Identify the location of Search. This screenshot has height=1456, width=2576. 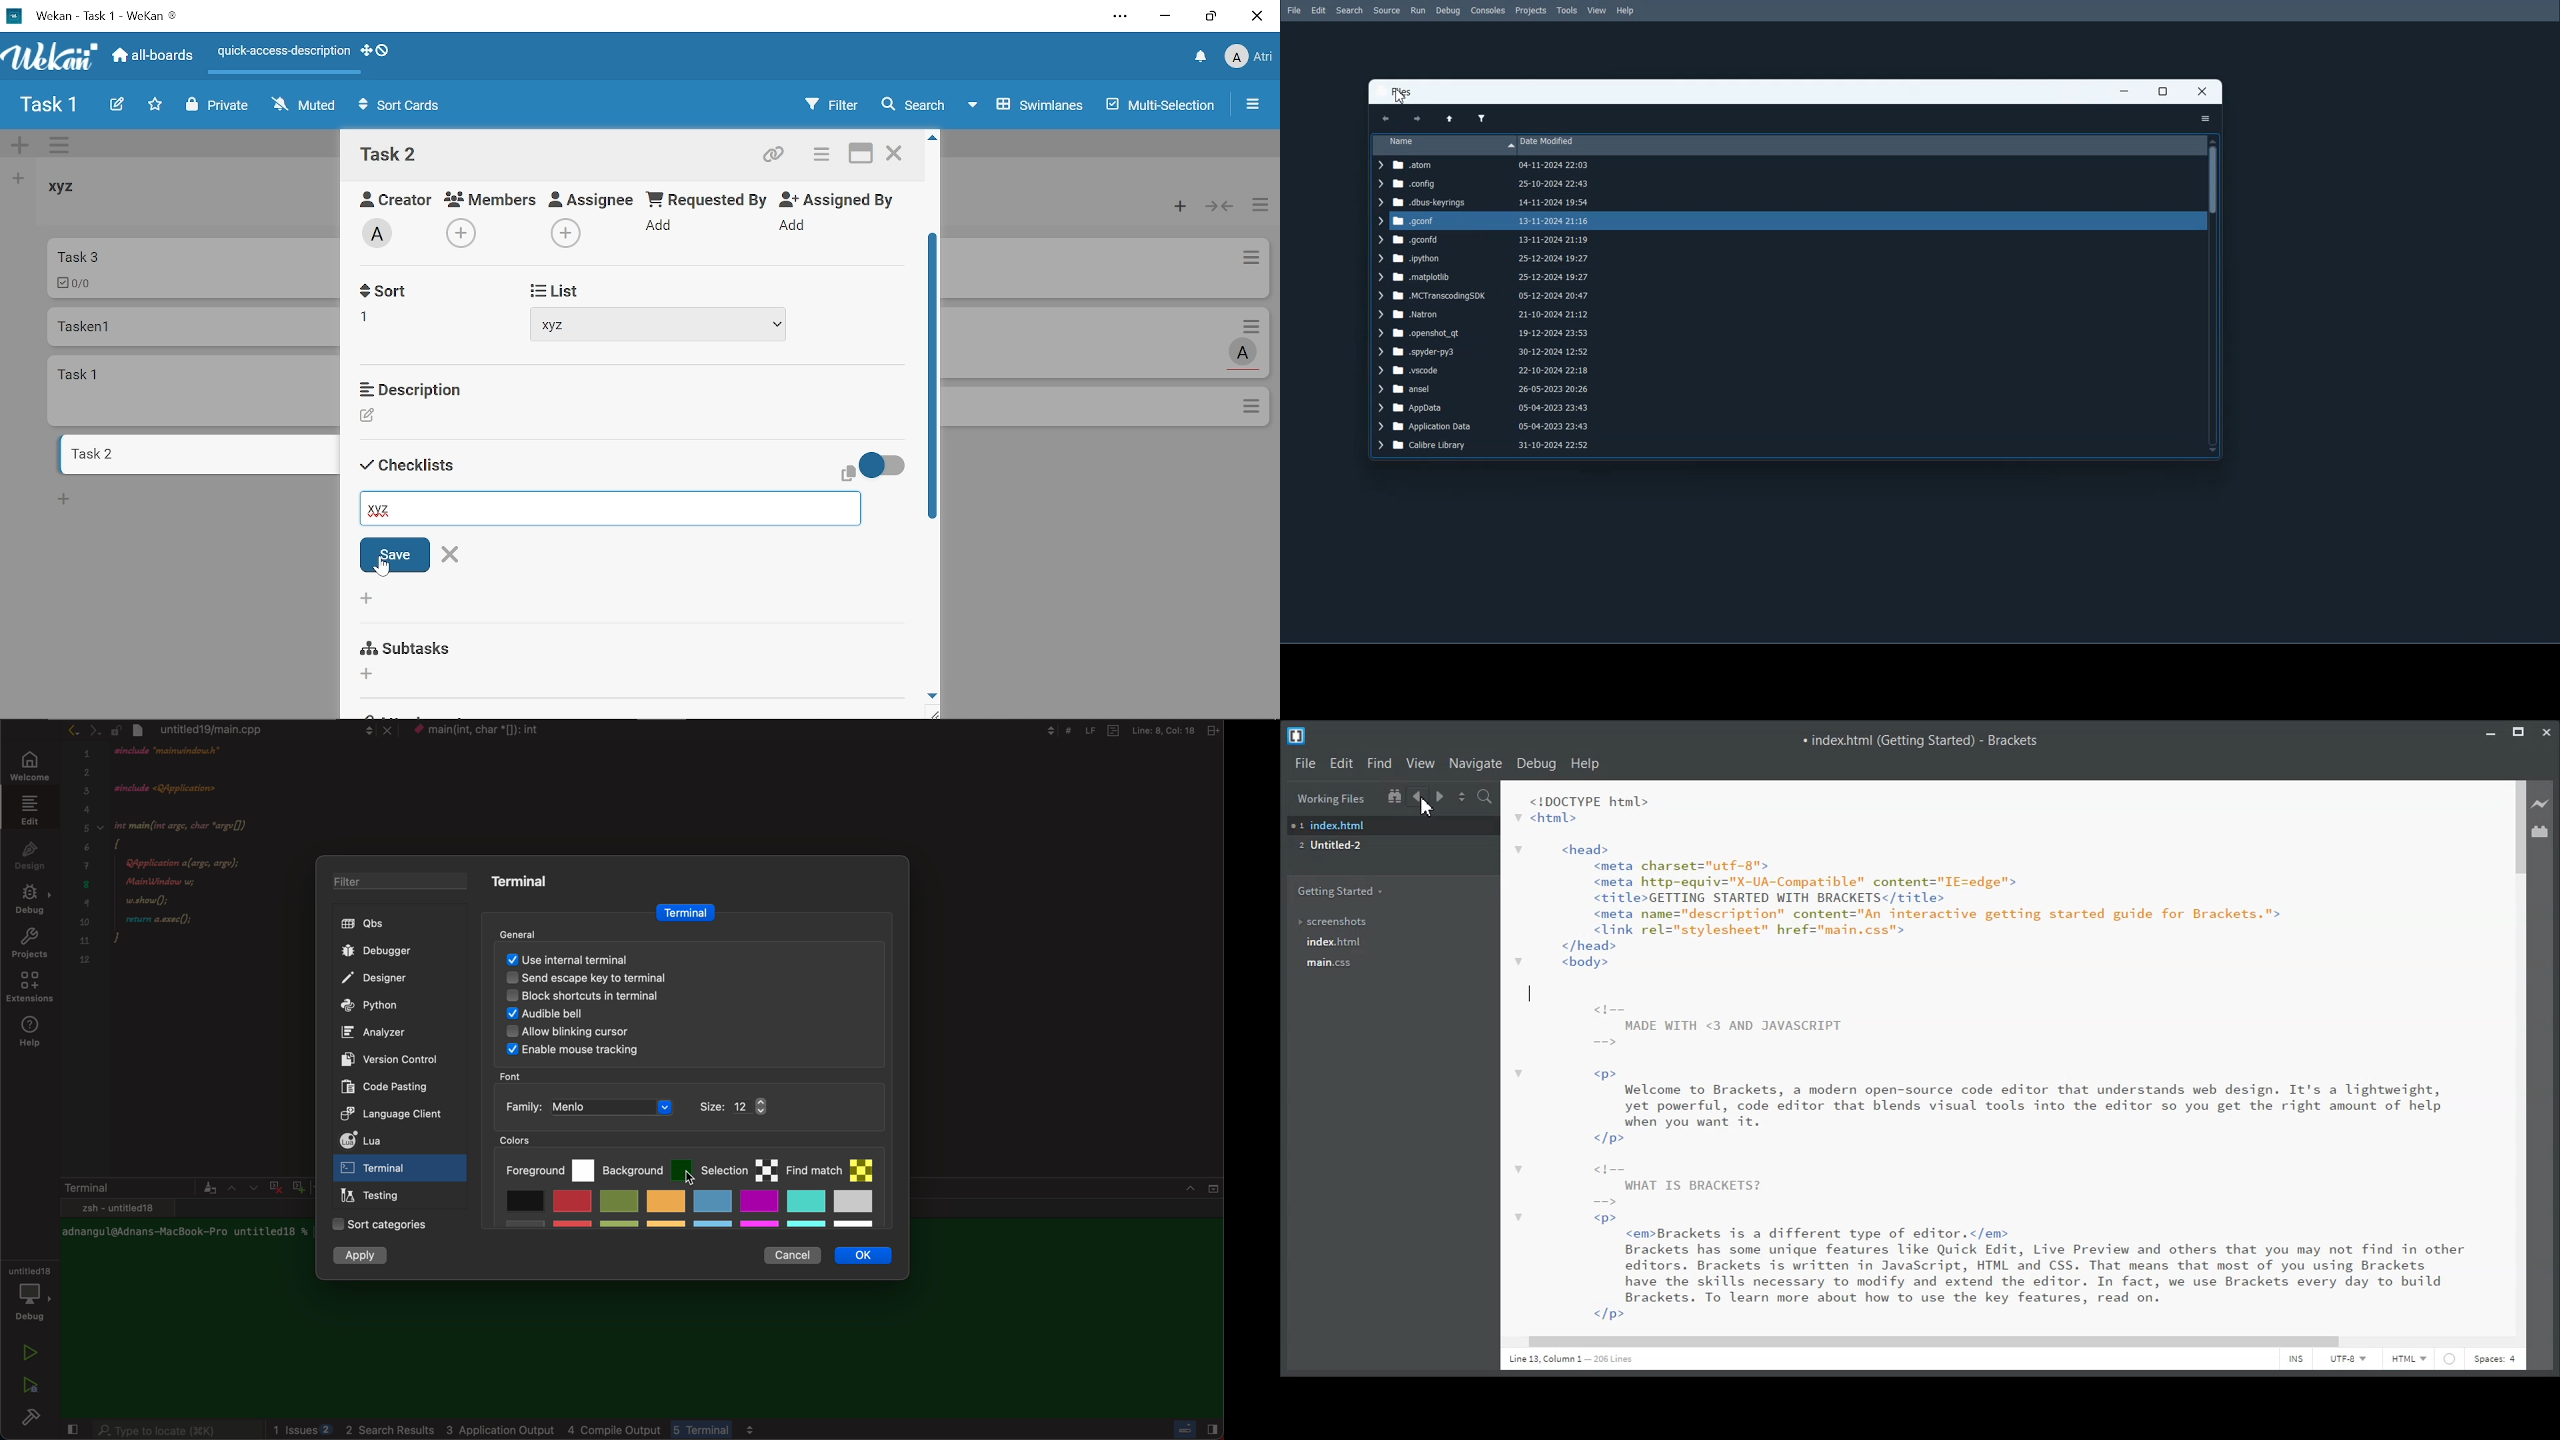
(1349, 11).